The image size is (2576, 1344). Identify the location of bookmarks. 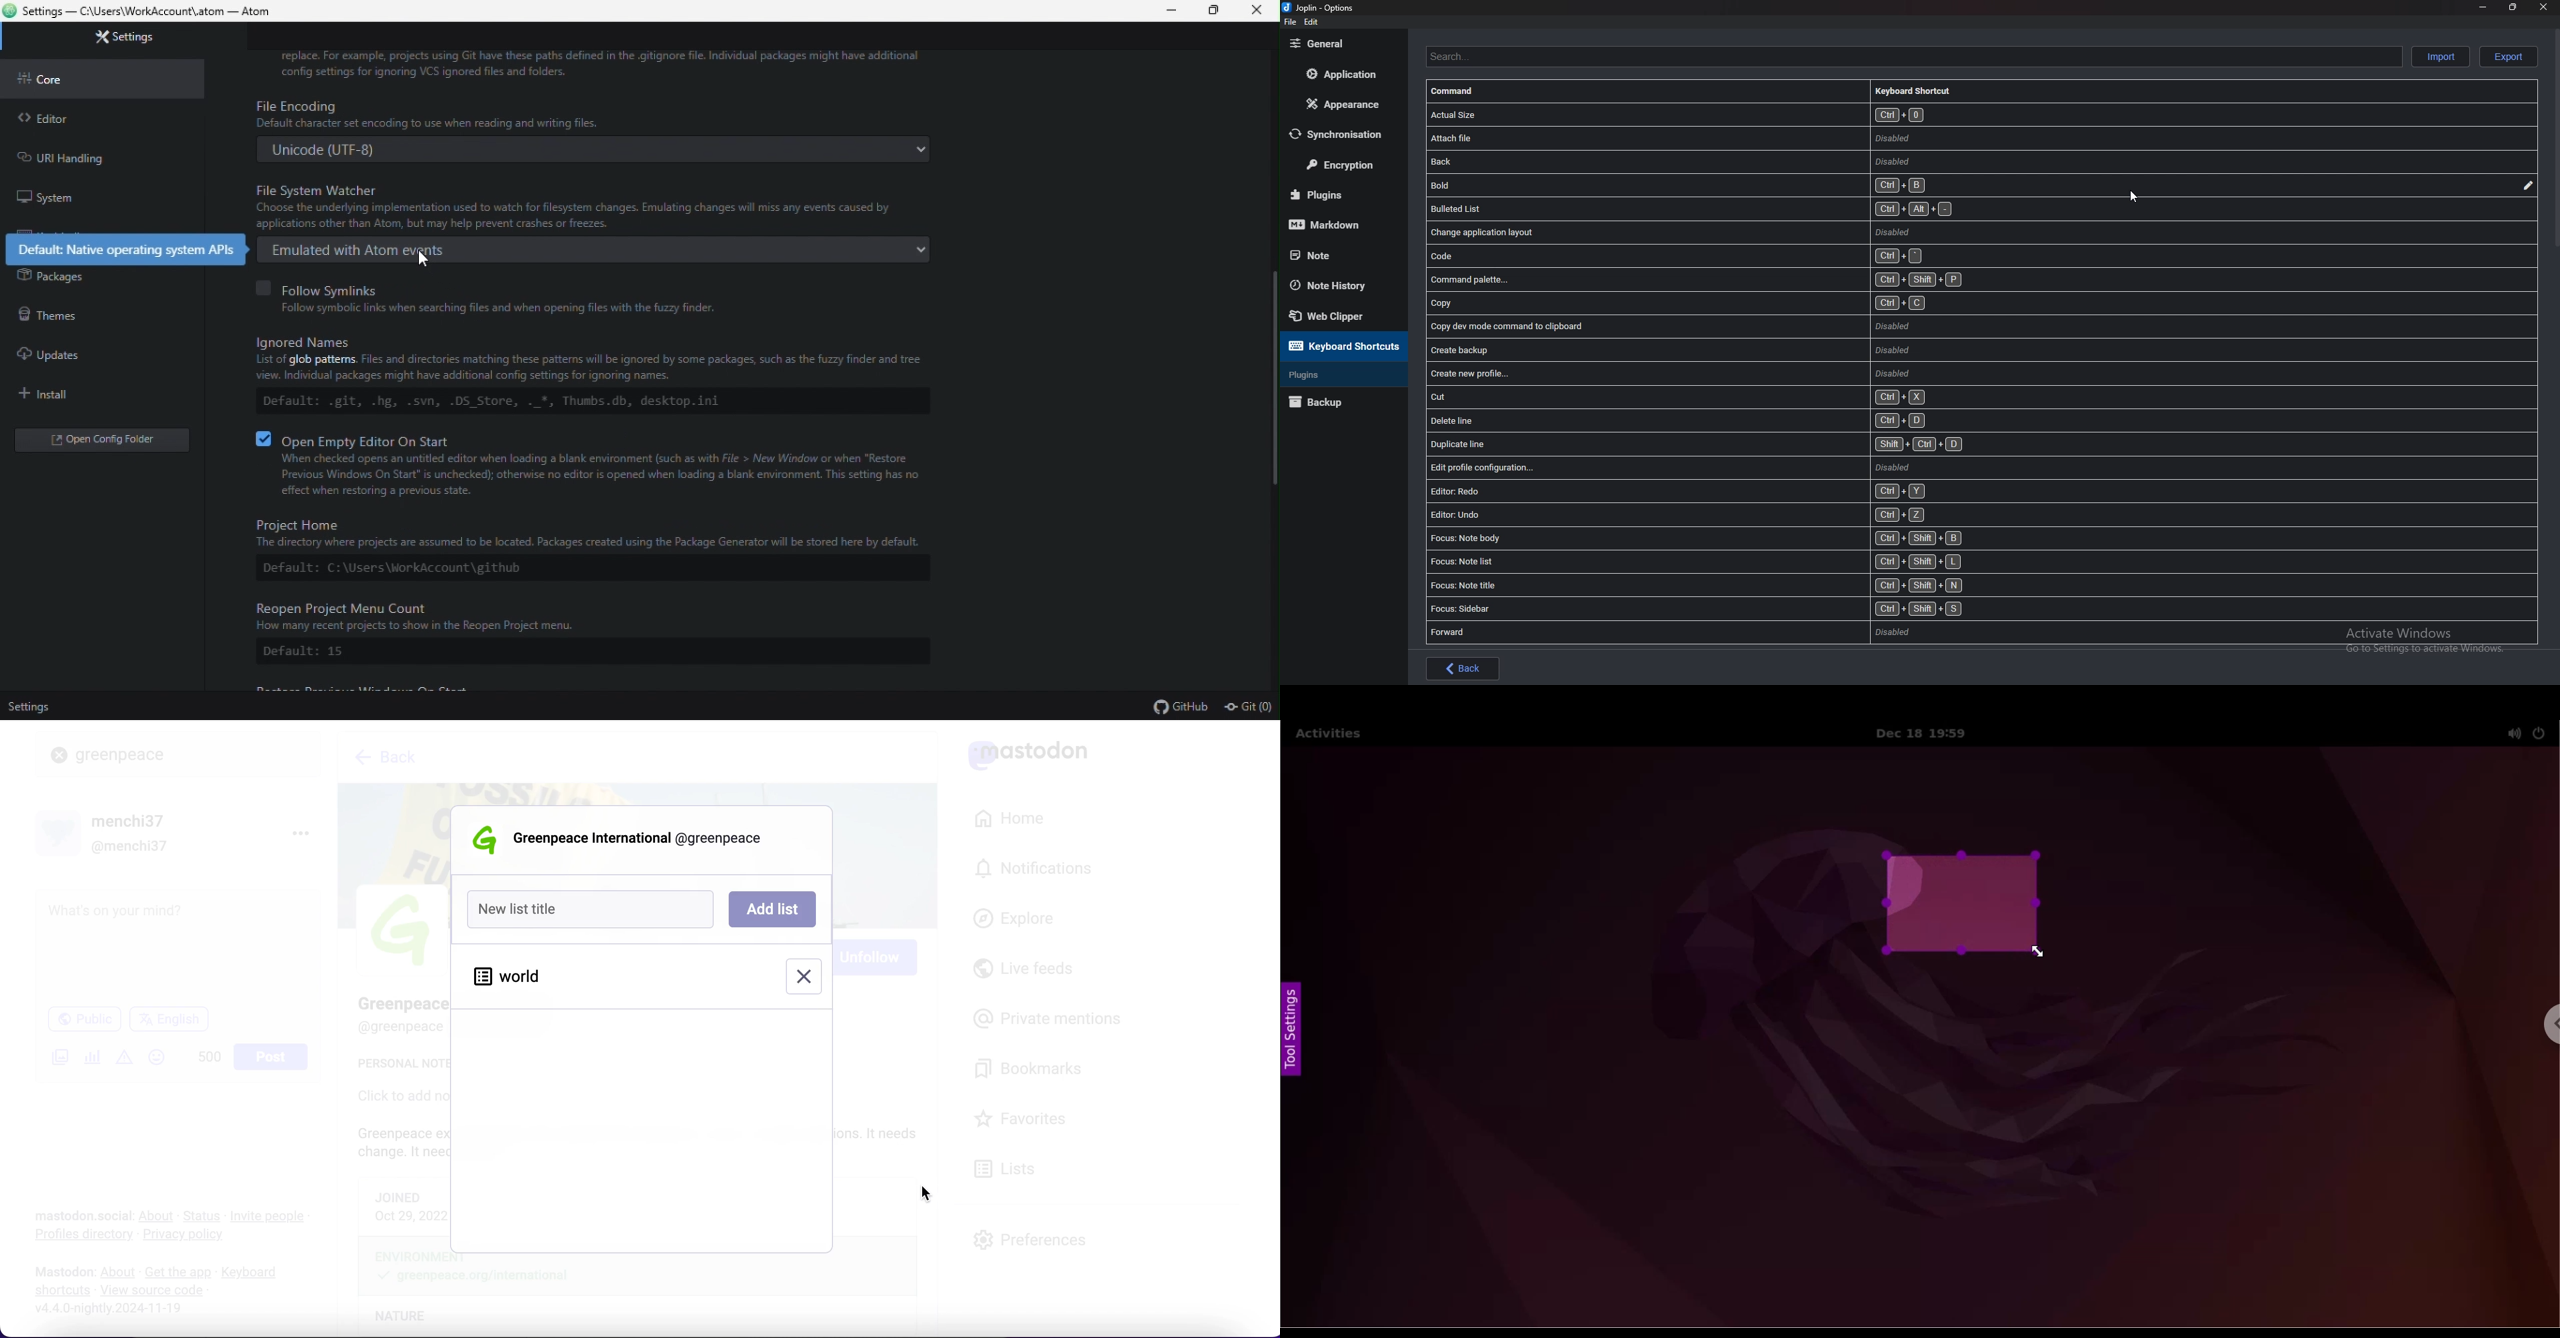
(1031, 1069).